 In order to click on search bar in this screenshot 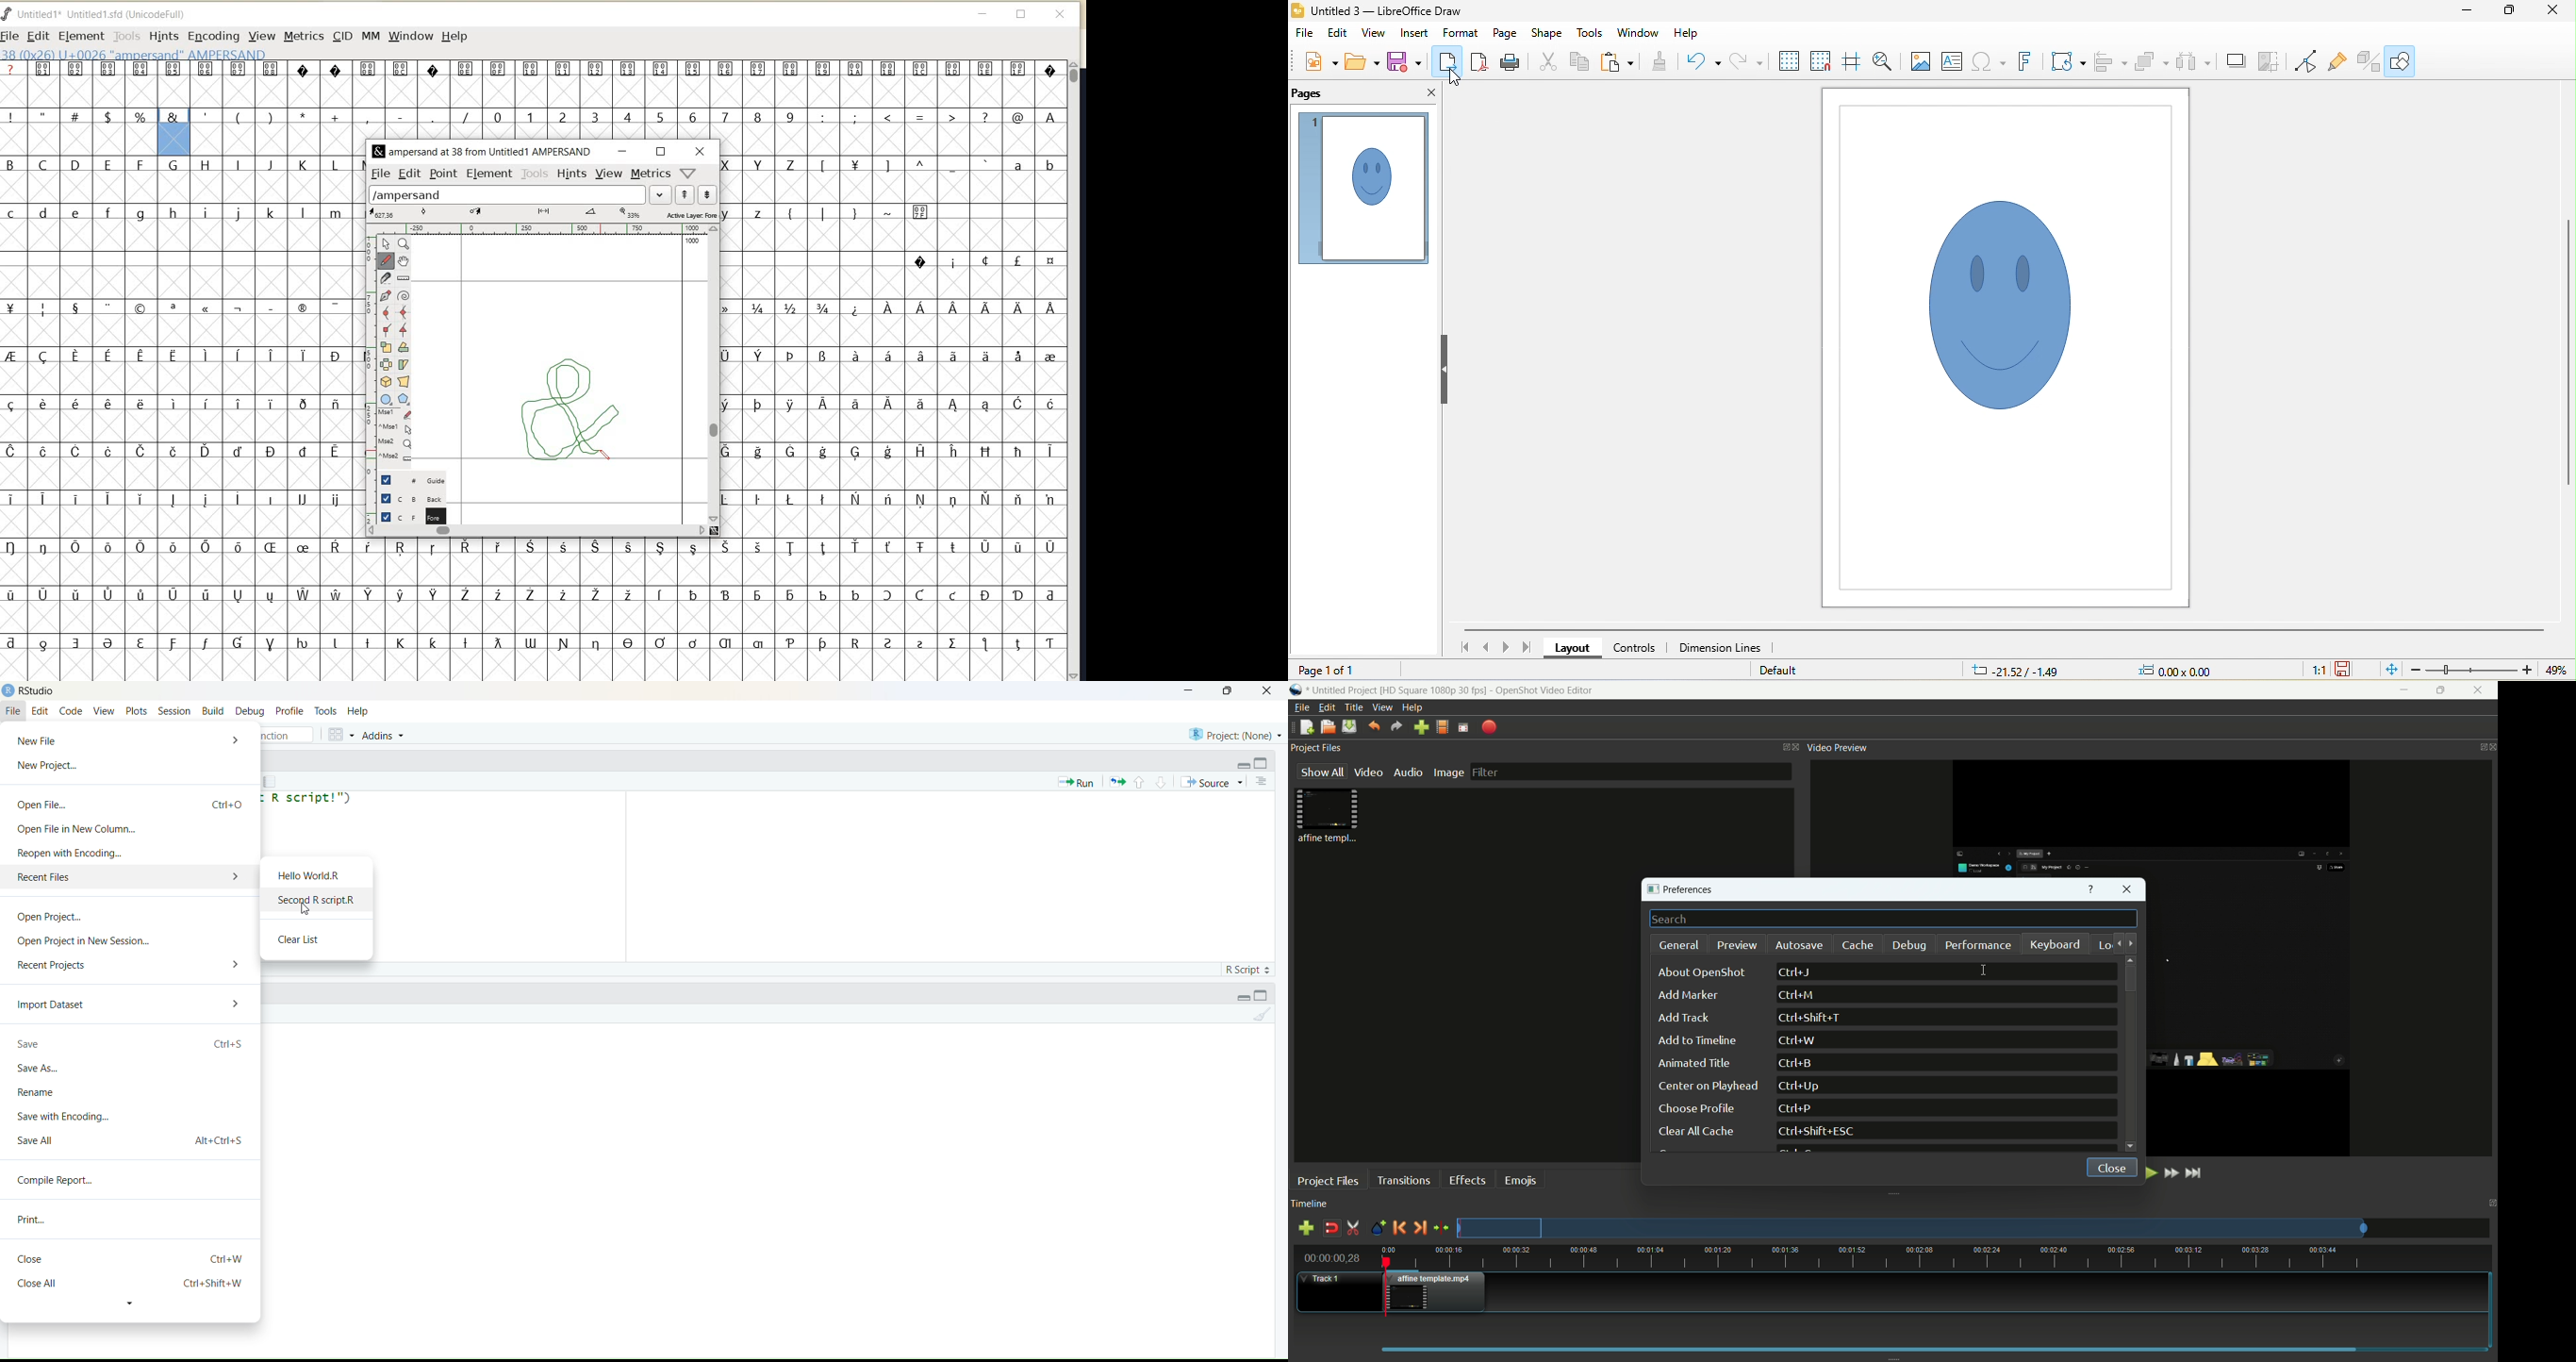, I will do `click(1894, 919)`.